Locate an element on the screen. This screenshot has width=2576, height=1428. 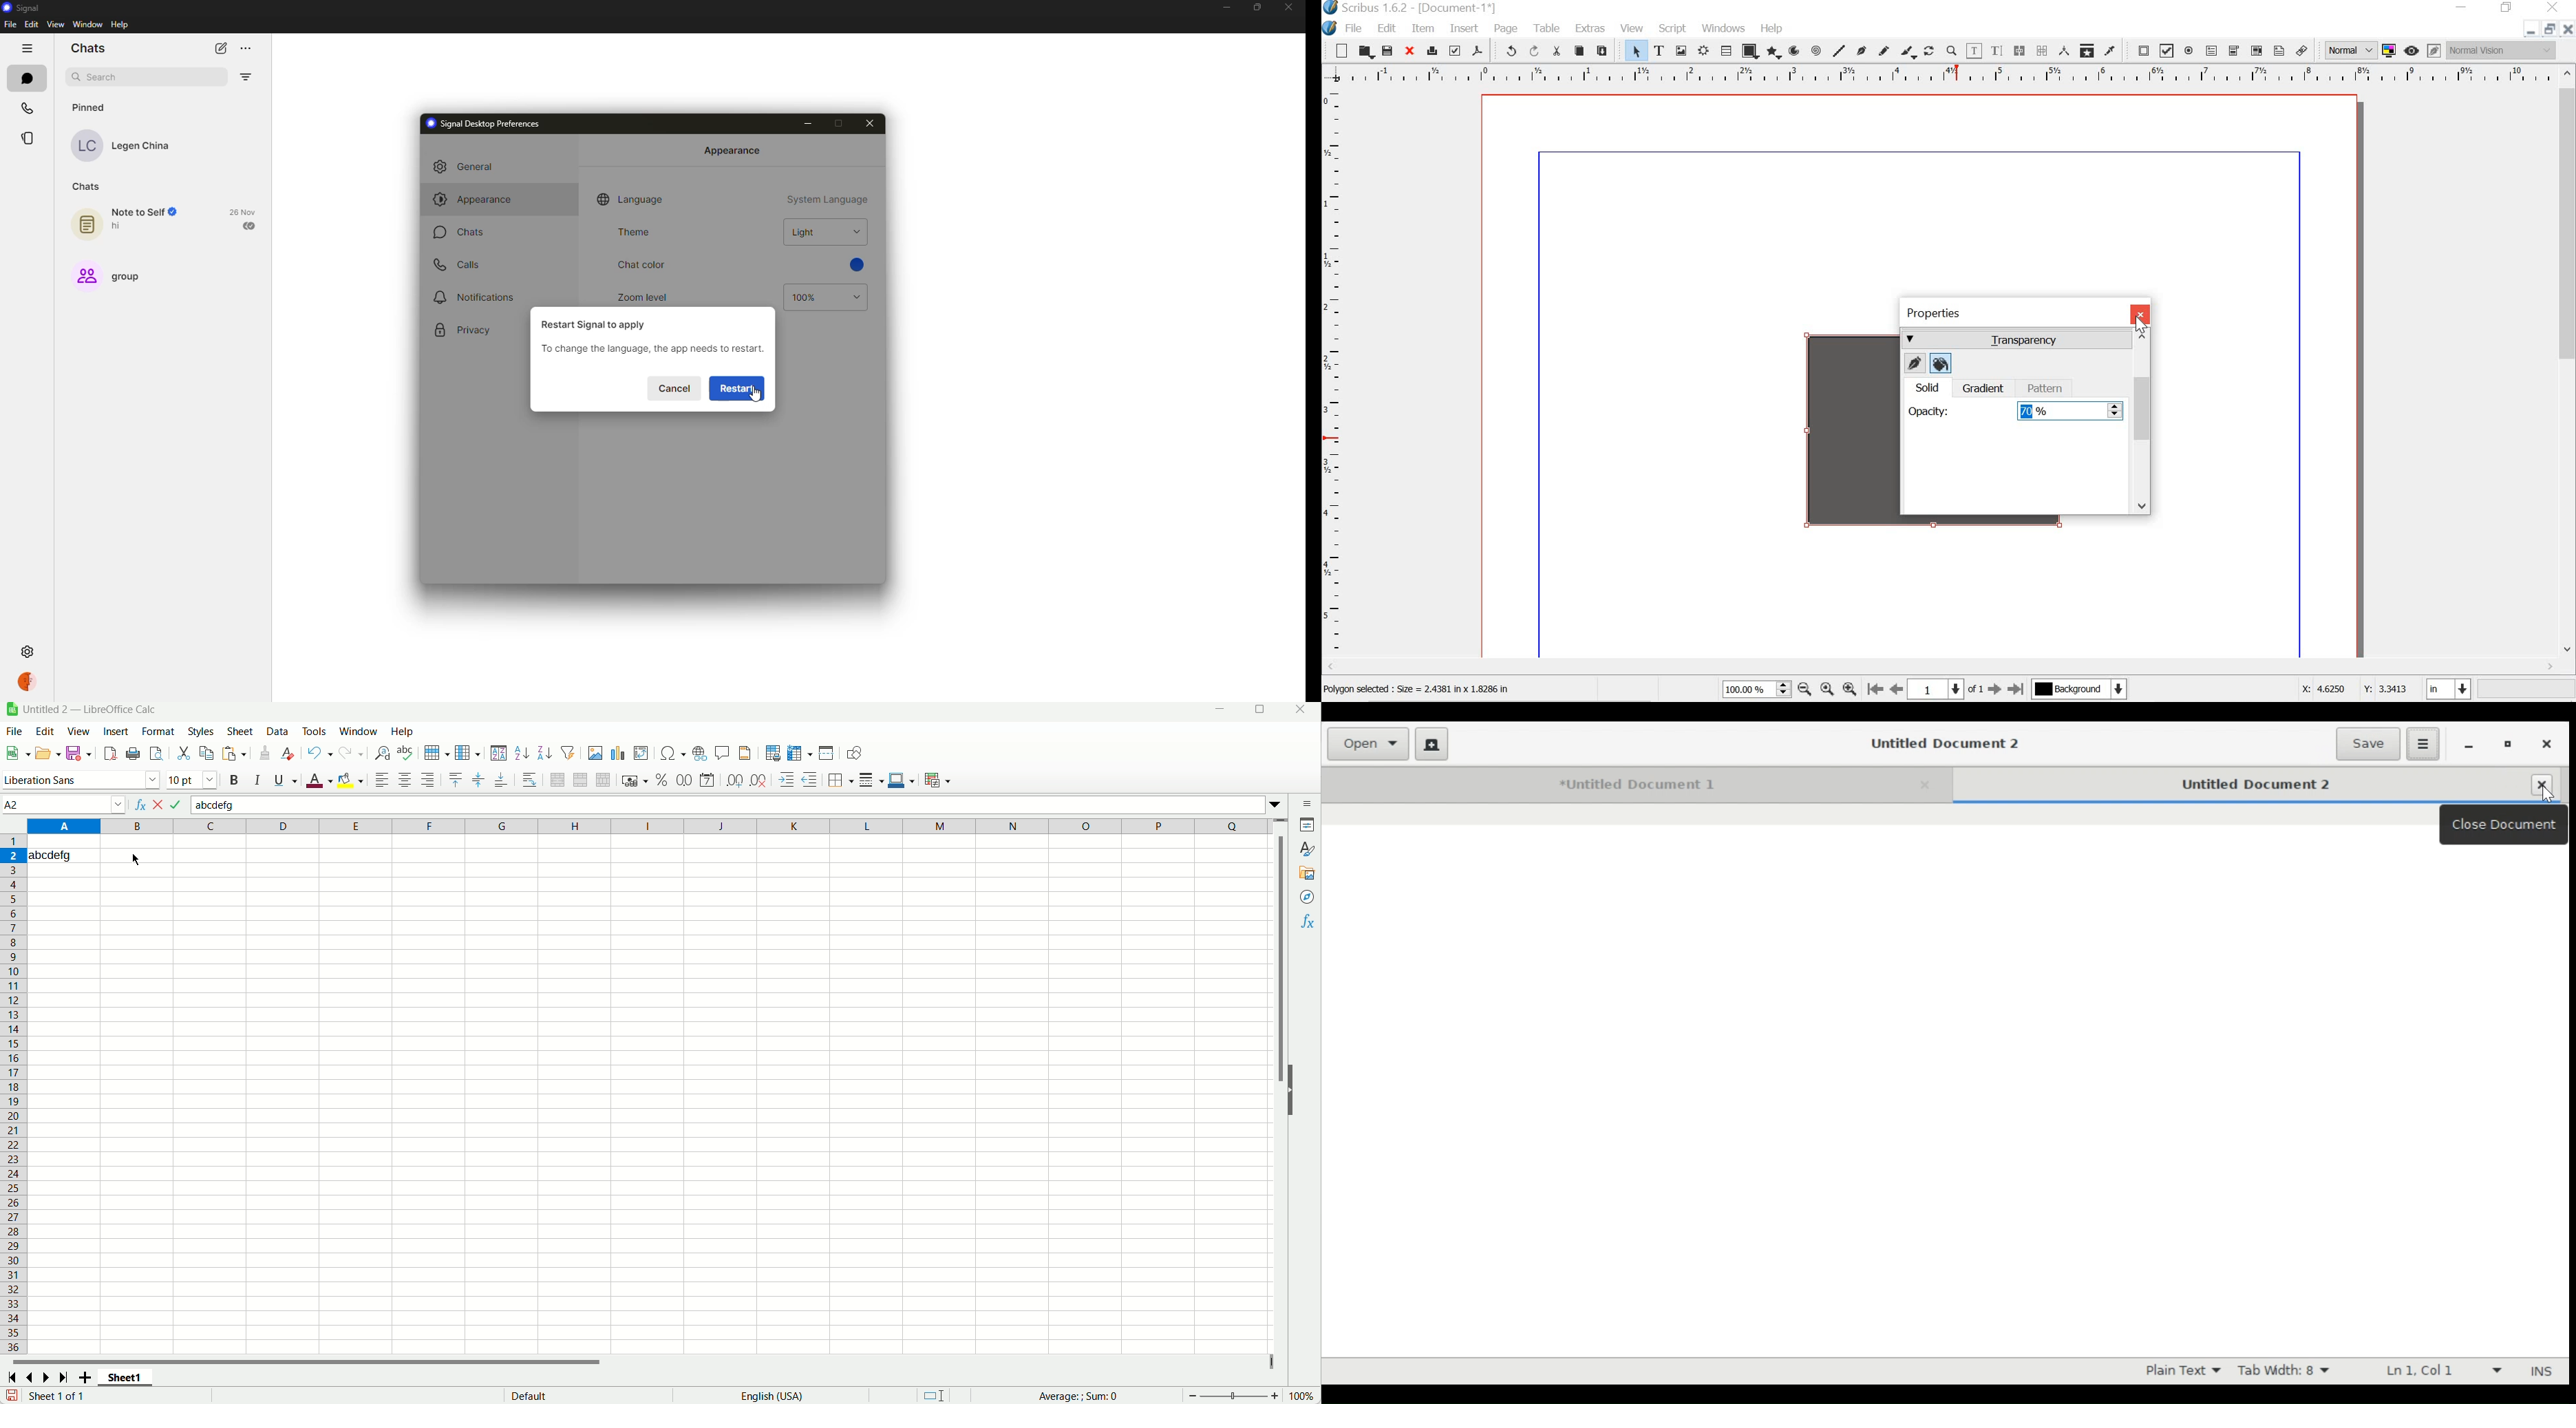
x: 4.6250  y:3.3413 is located at coordinates (2353, 688).